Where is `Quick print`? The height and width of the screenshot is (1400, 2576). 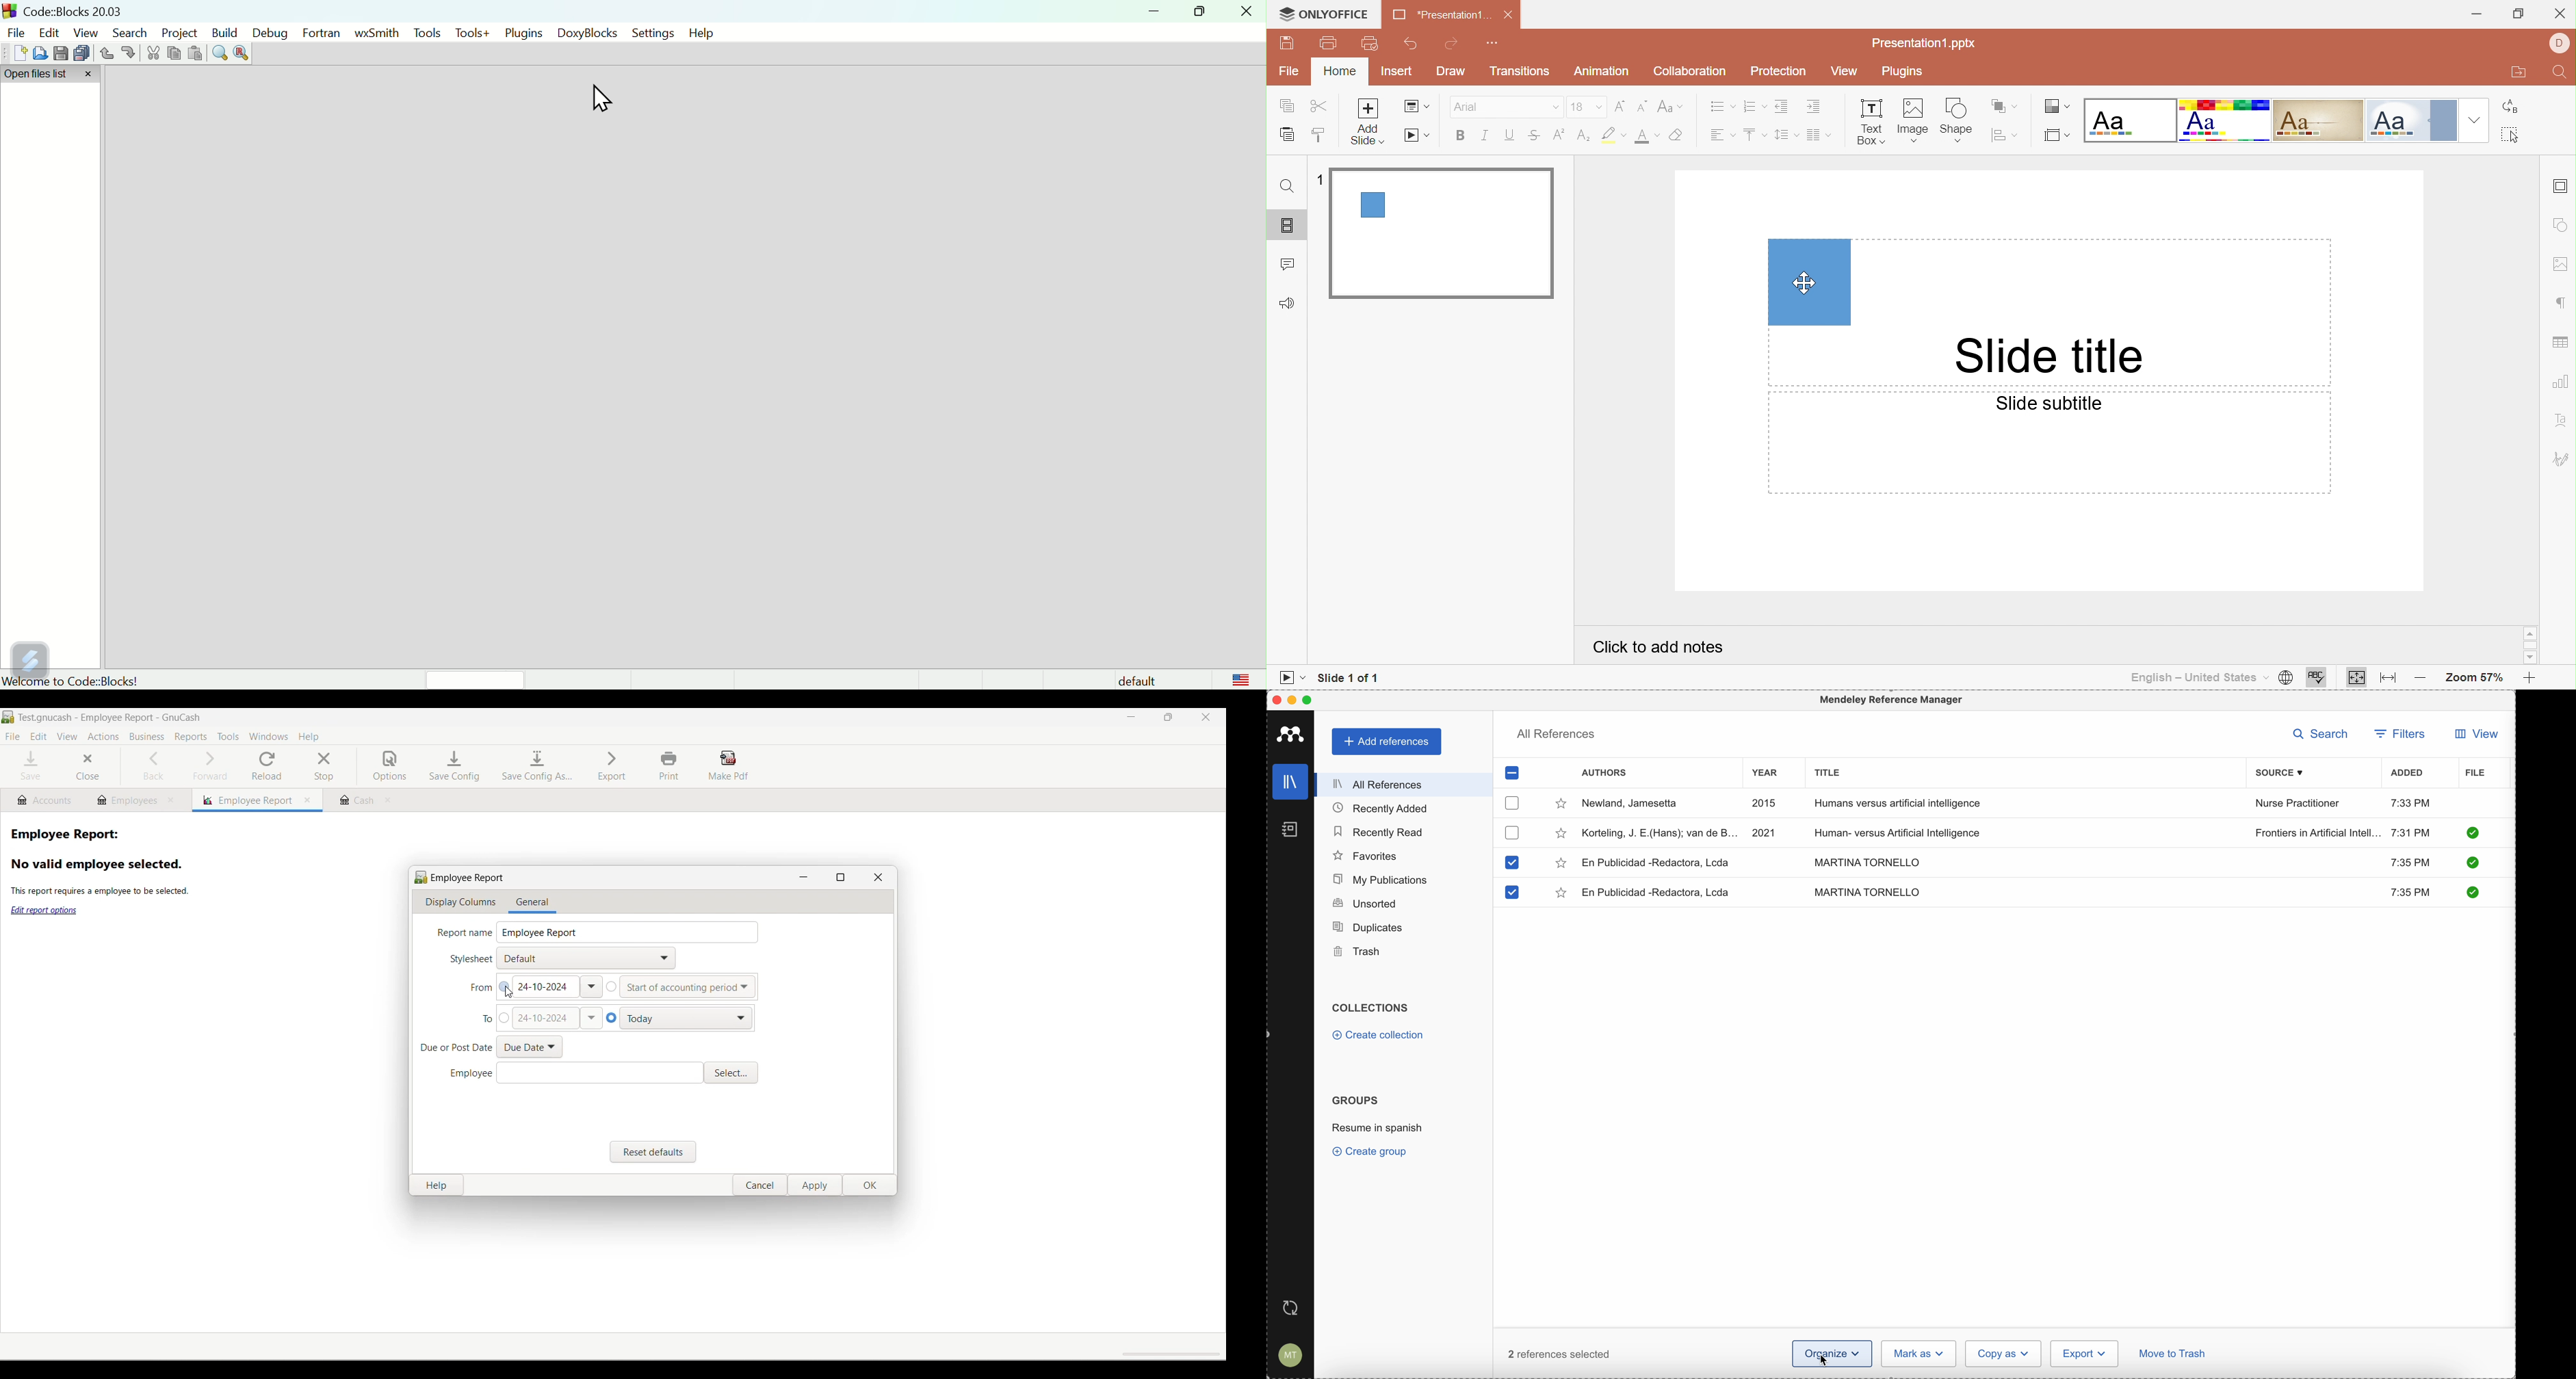
Quick print is located at coordinates (1370, 44).